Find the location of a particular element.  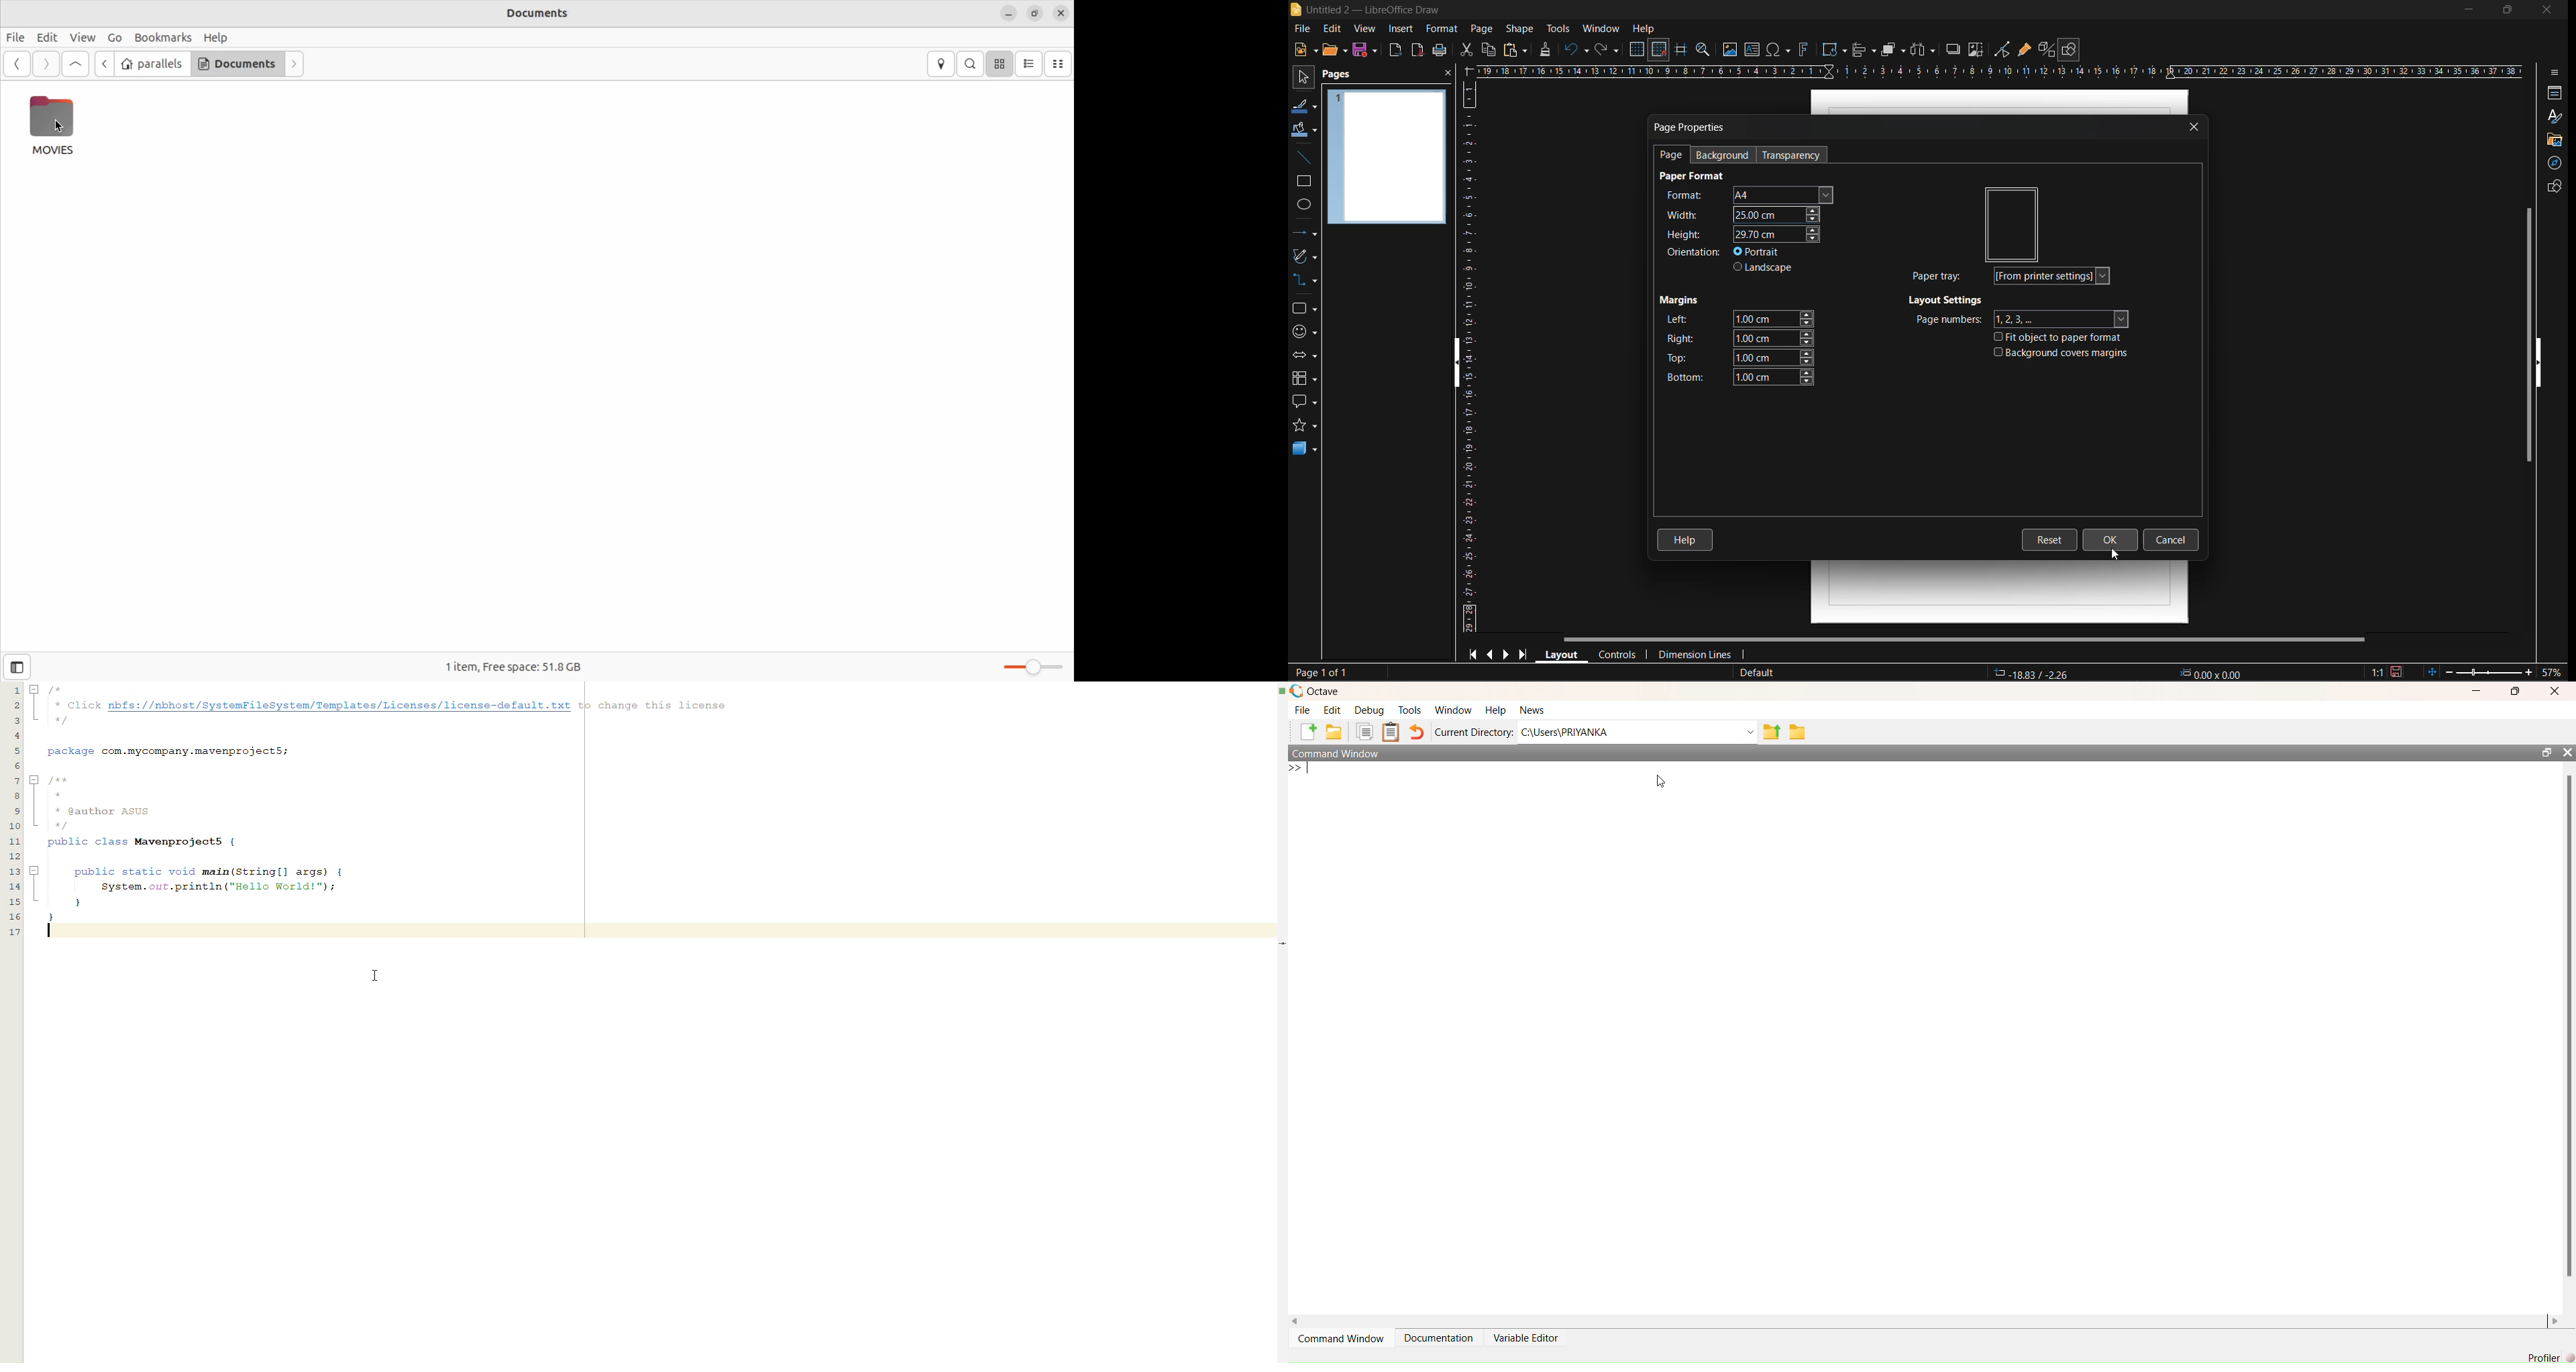

helplines is located at coordinates (1682, 49).